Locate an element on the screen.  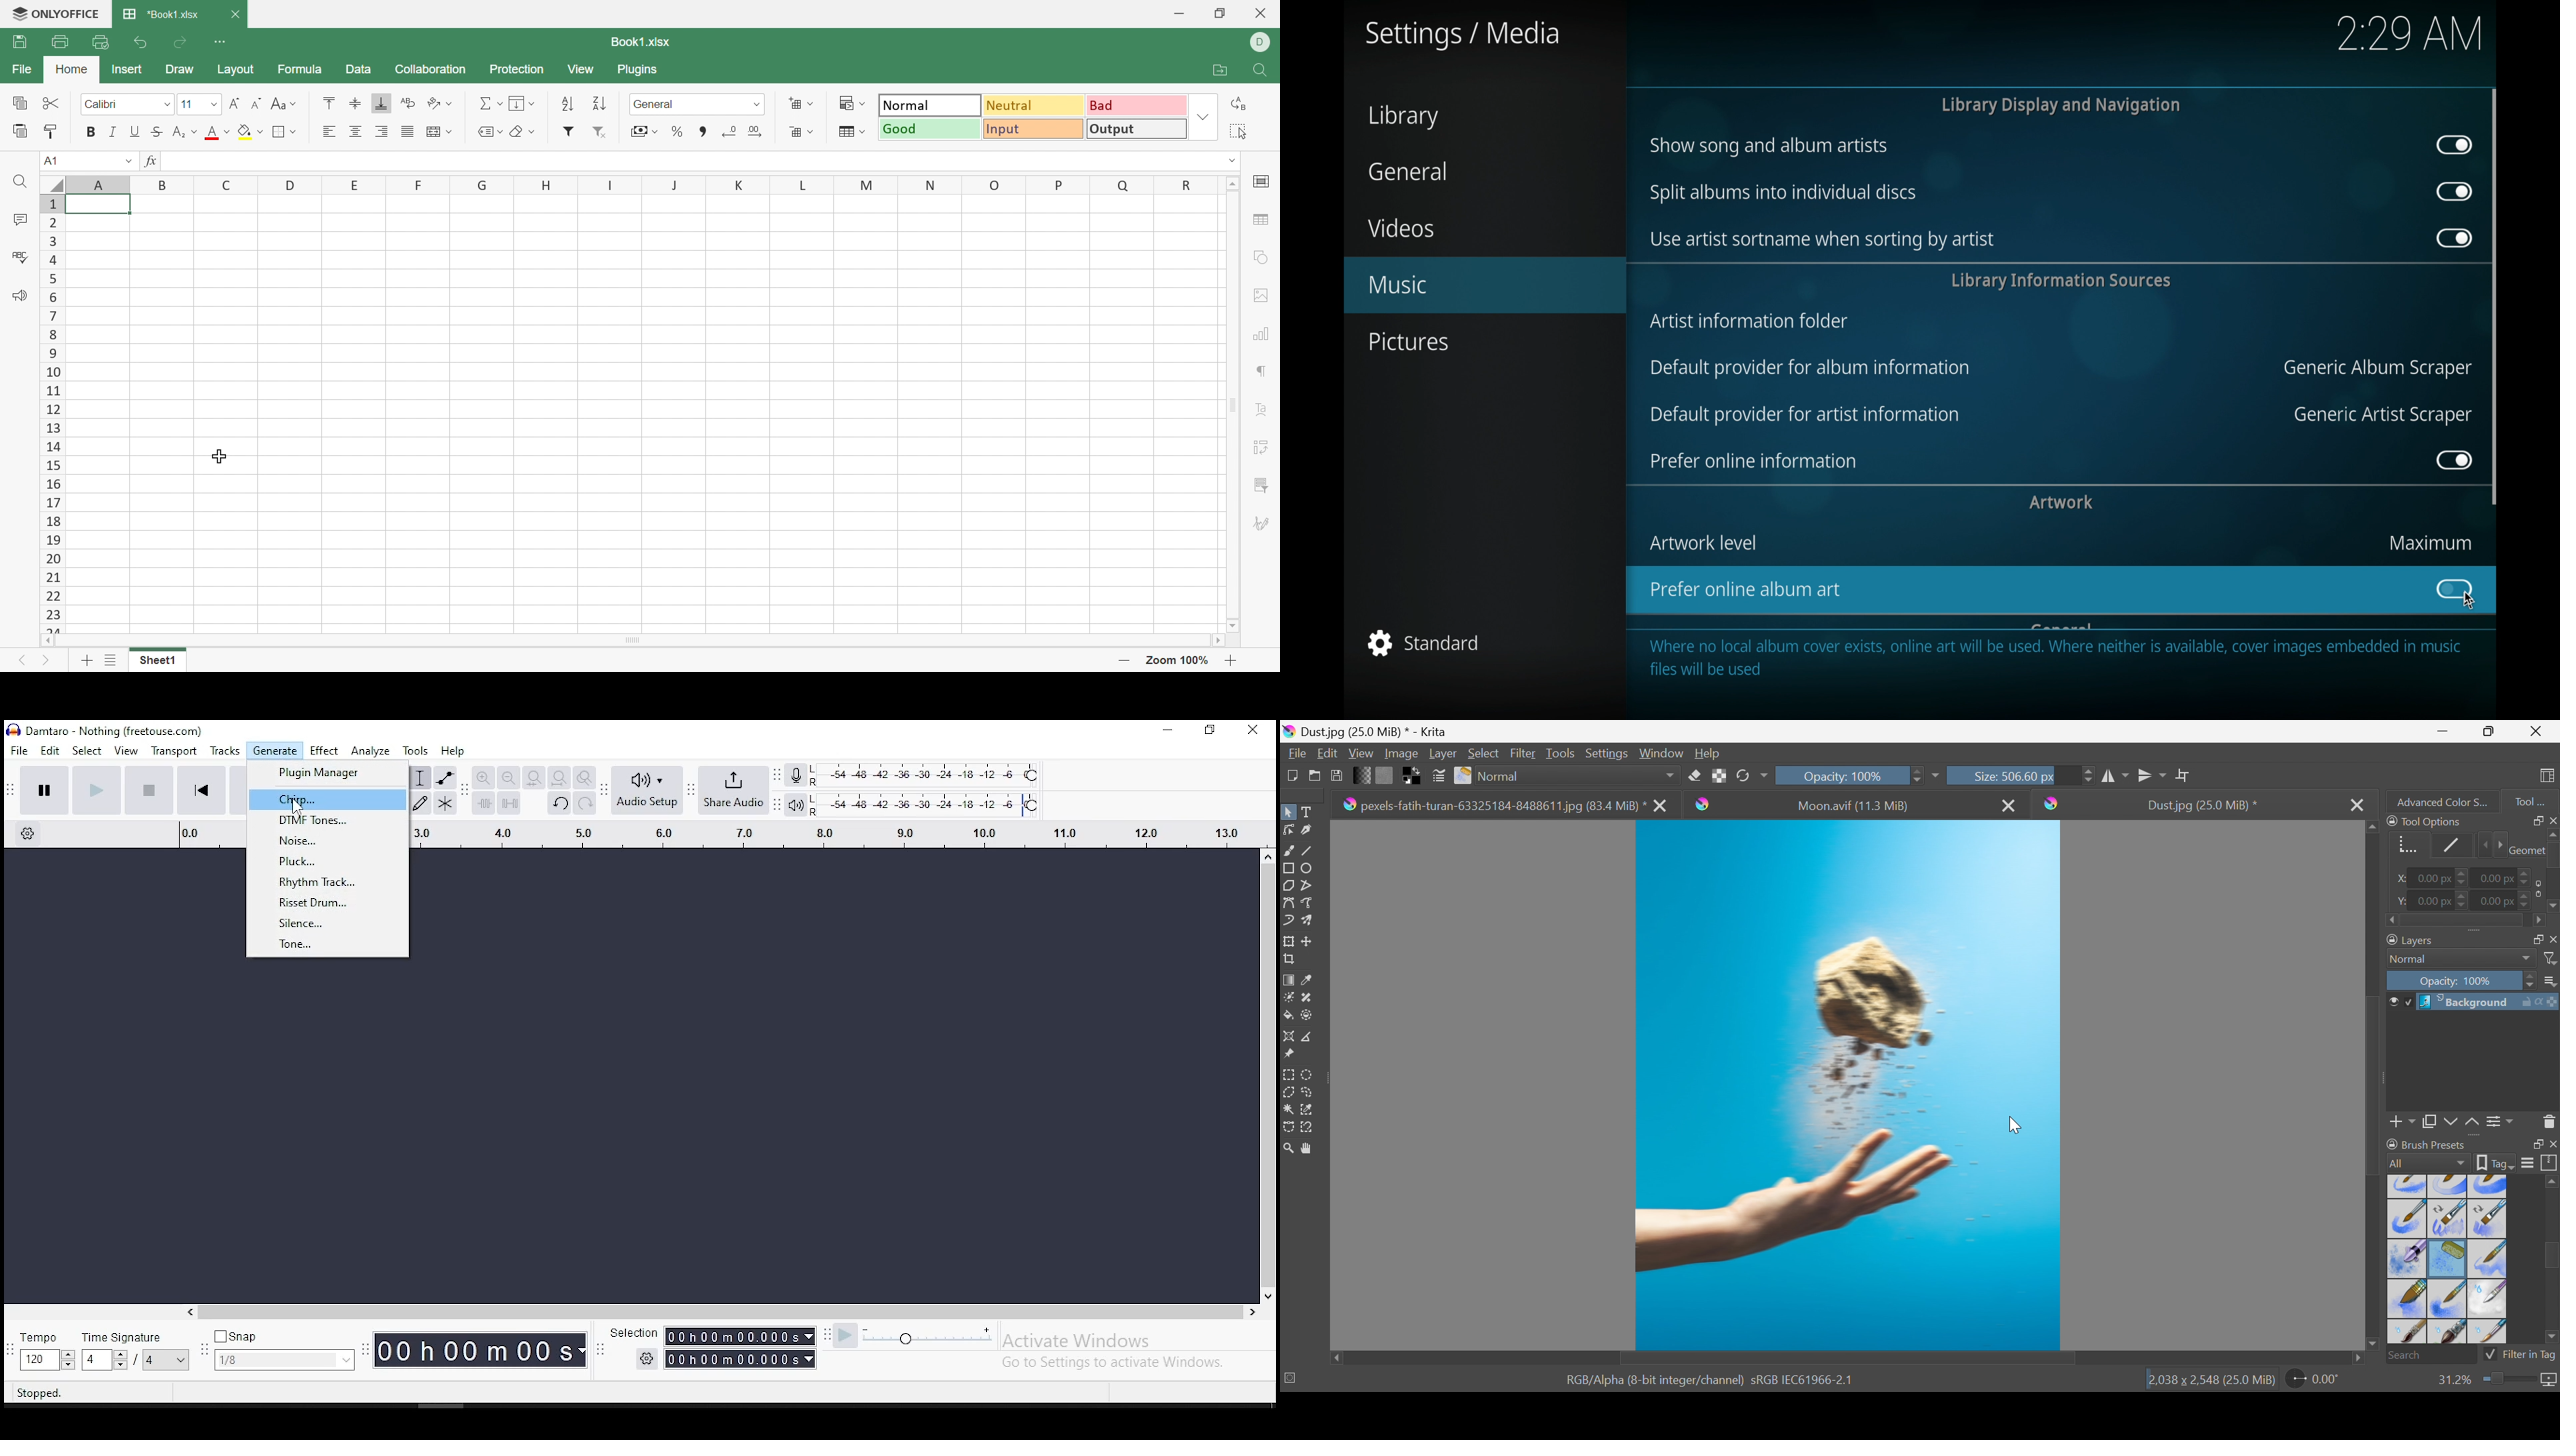
artwork level is located at coordinates (1703, 543).